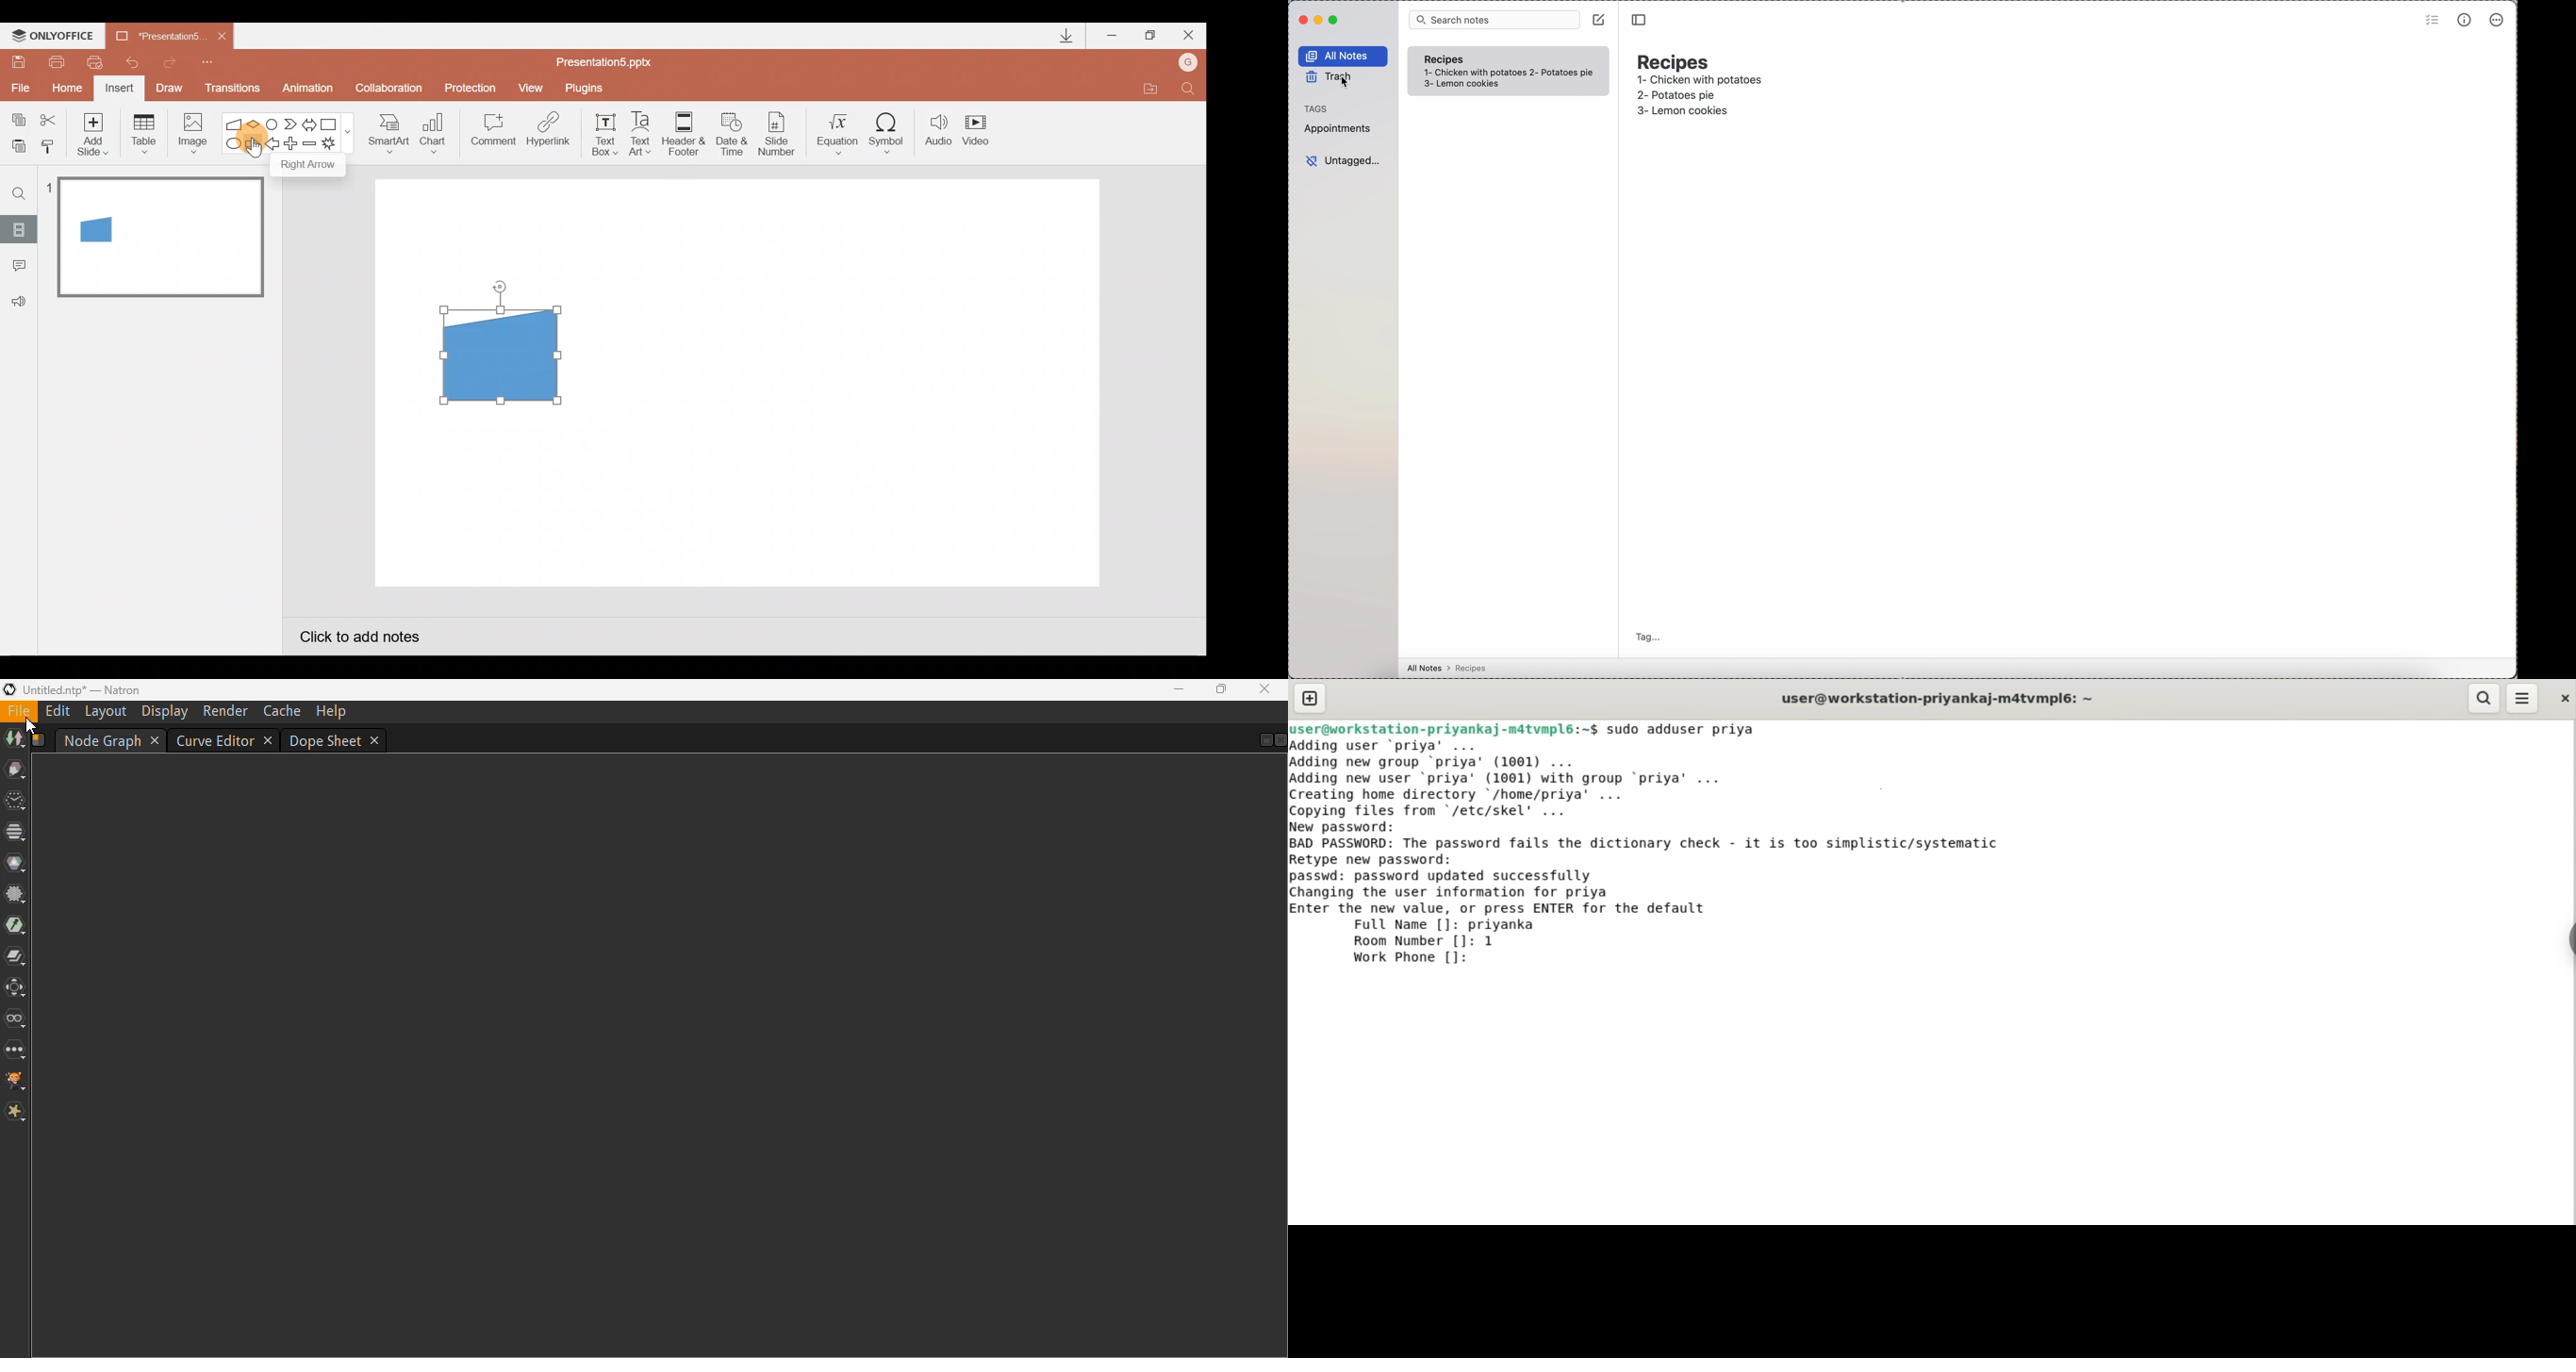 Image resolution: width=2576 pixels, height=1372 pixels. Describe the element at coordinates (1690, 96) in the screenshot. I see `2-Potatoes pie` at that location.